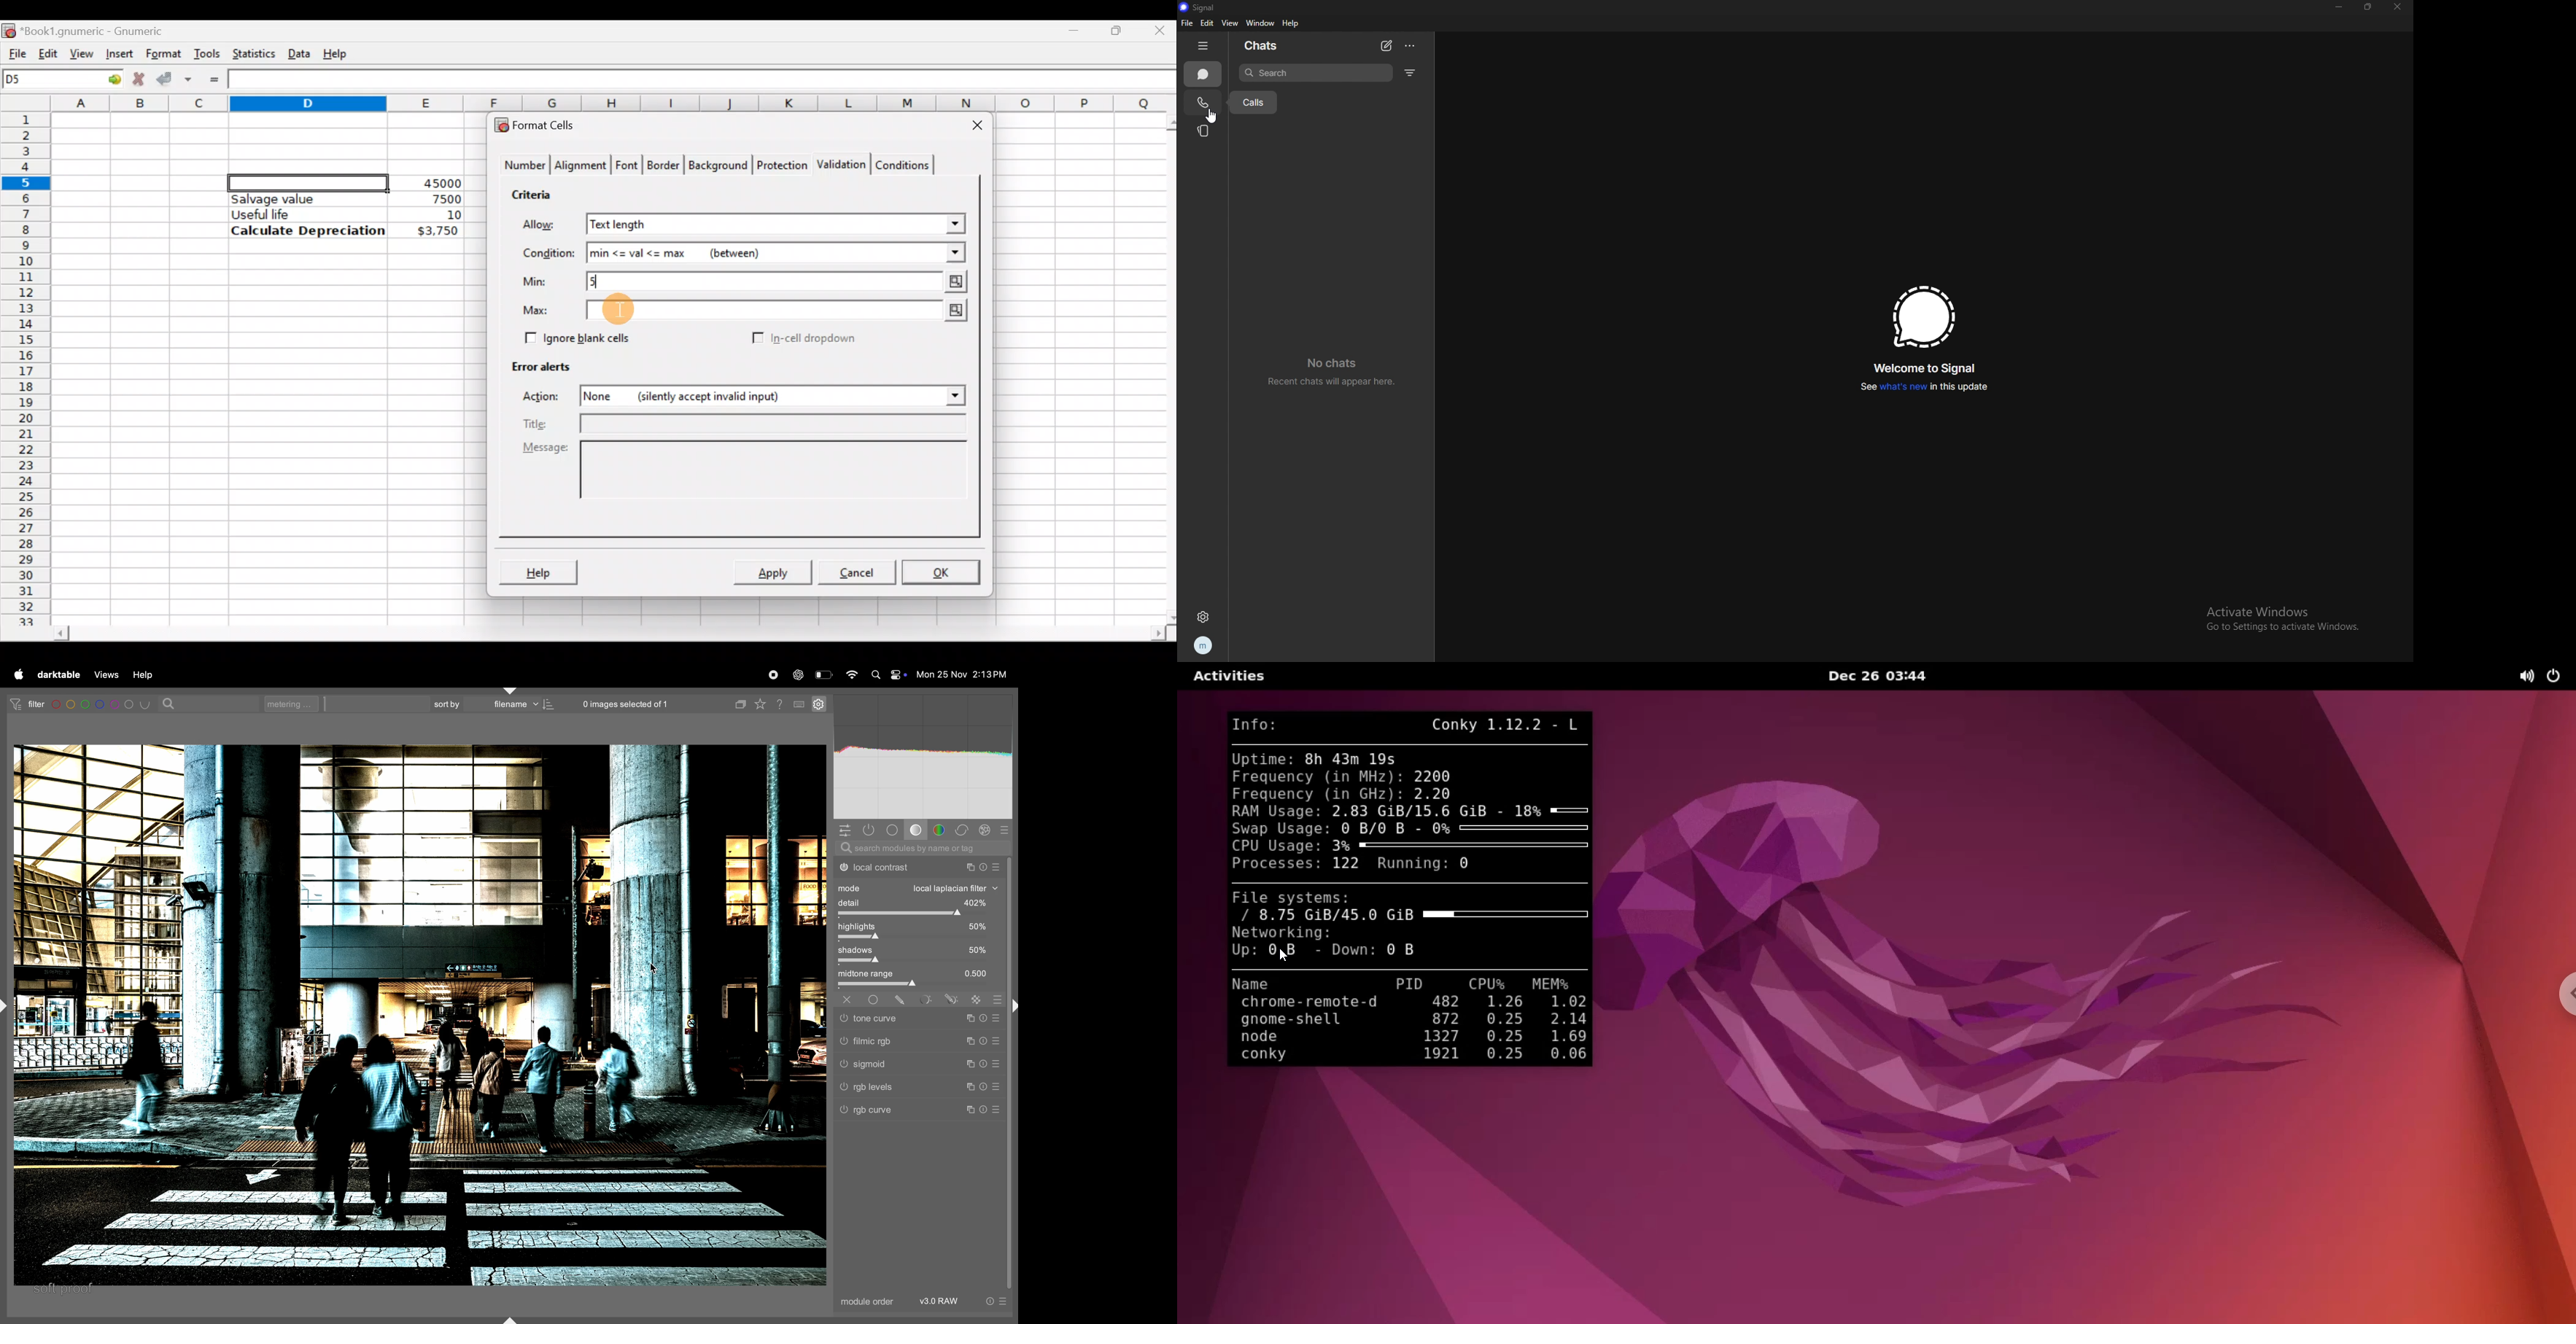 The width and height of the screenshot is (2576, 1344). Describe the element at coordinates (918, 850) in the screenshot. I see `search` at that location.